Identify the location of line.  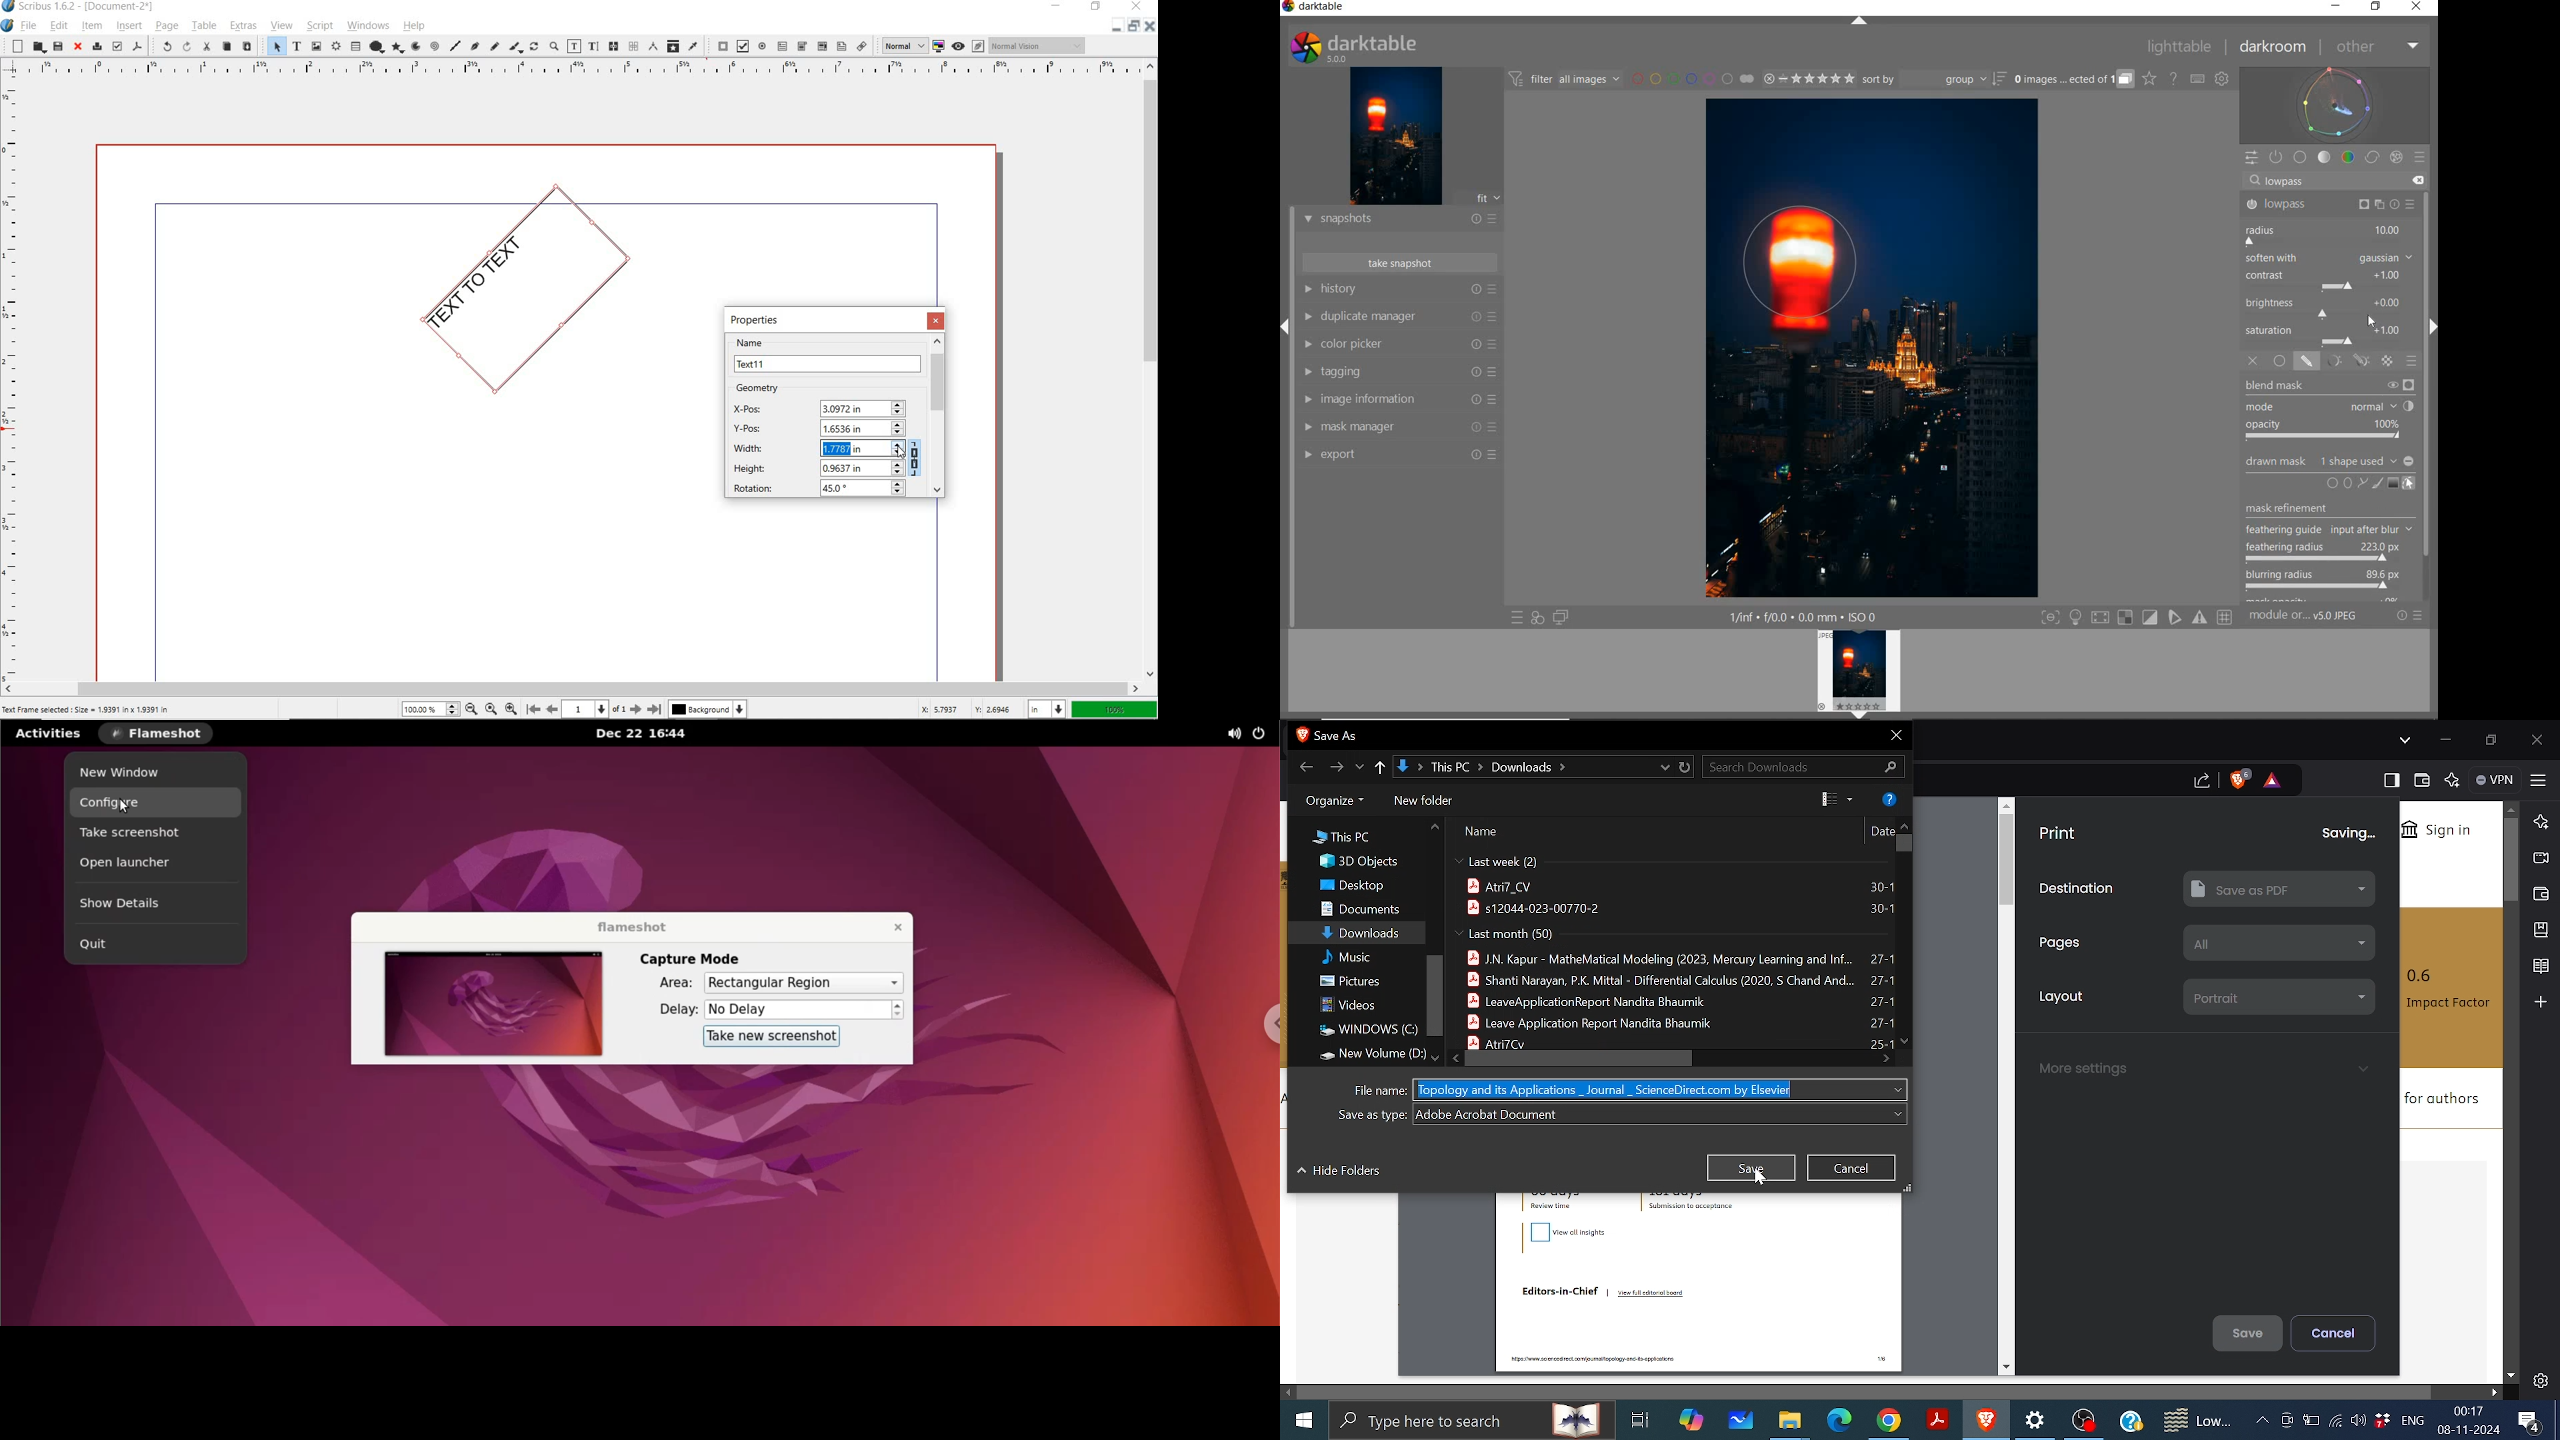
(454, 48).